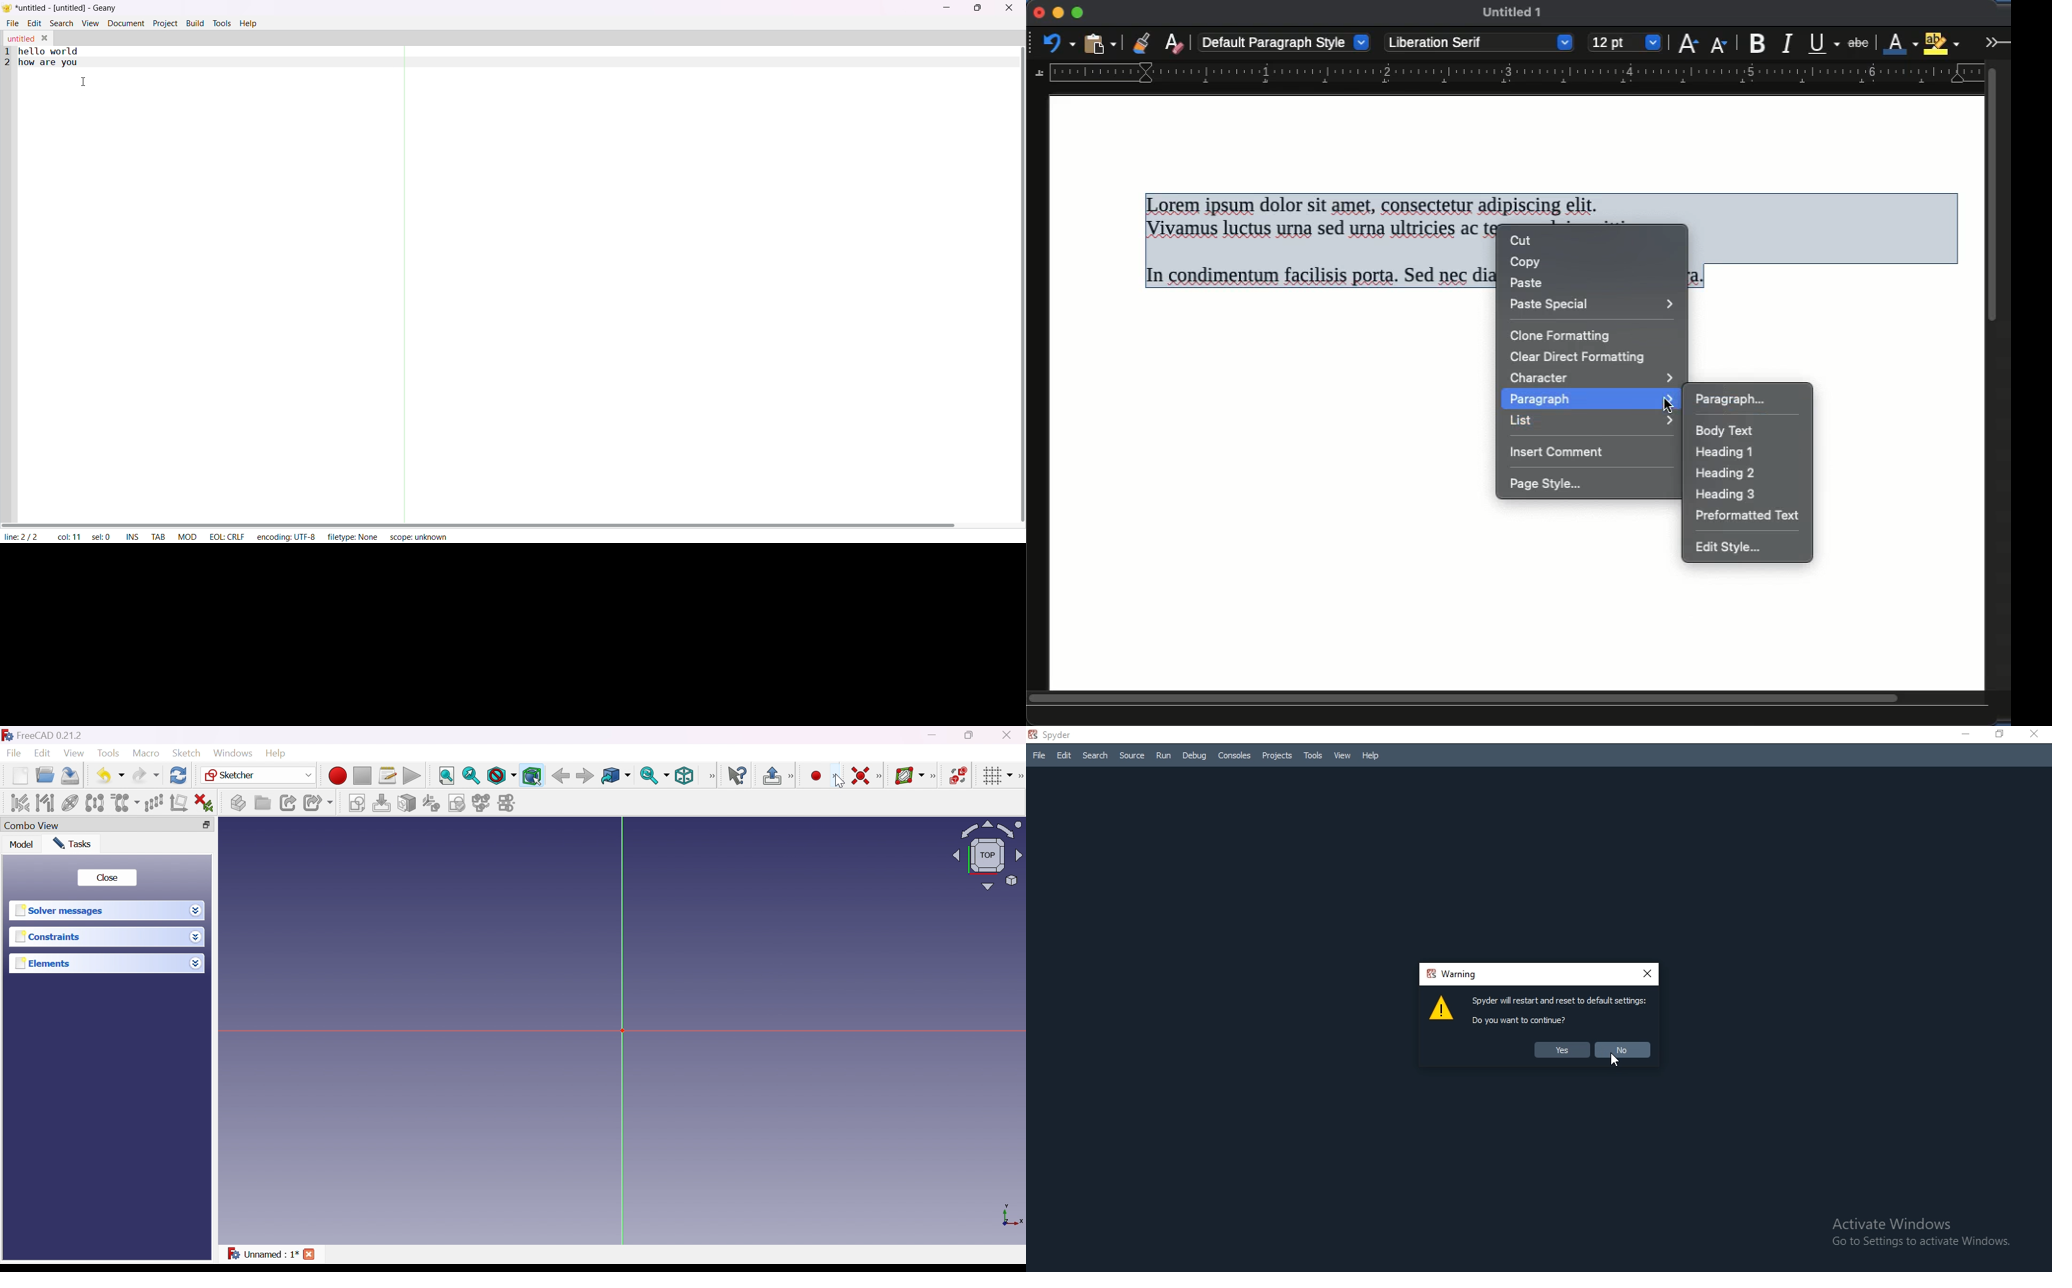 This screenshot has width=2072, height=1288. I want to click on page style , so click(1549, 486).